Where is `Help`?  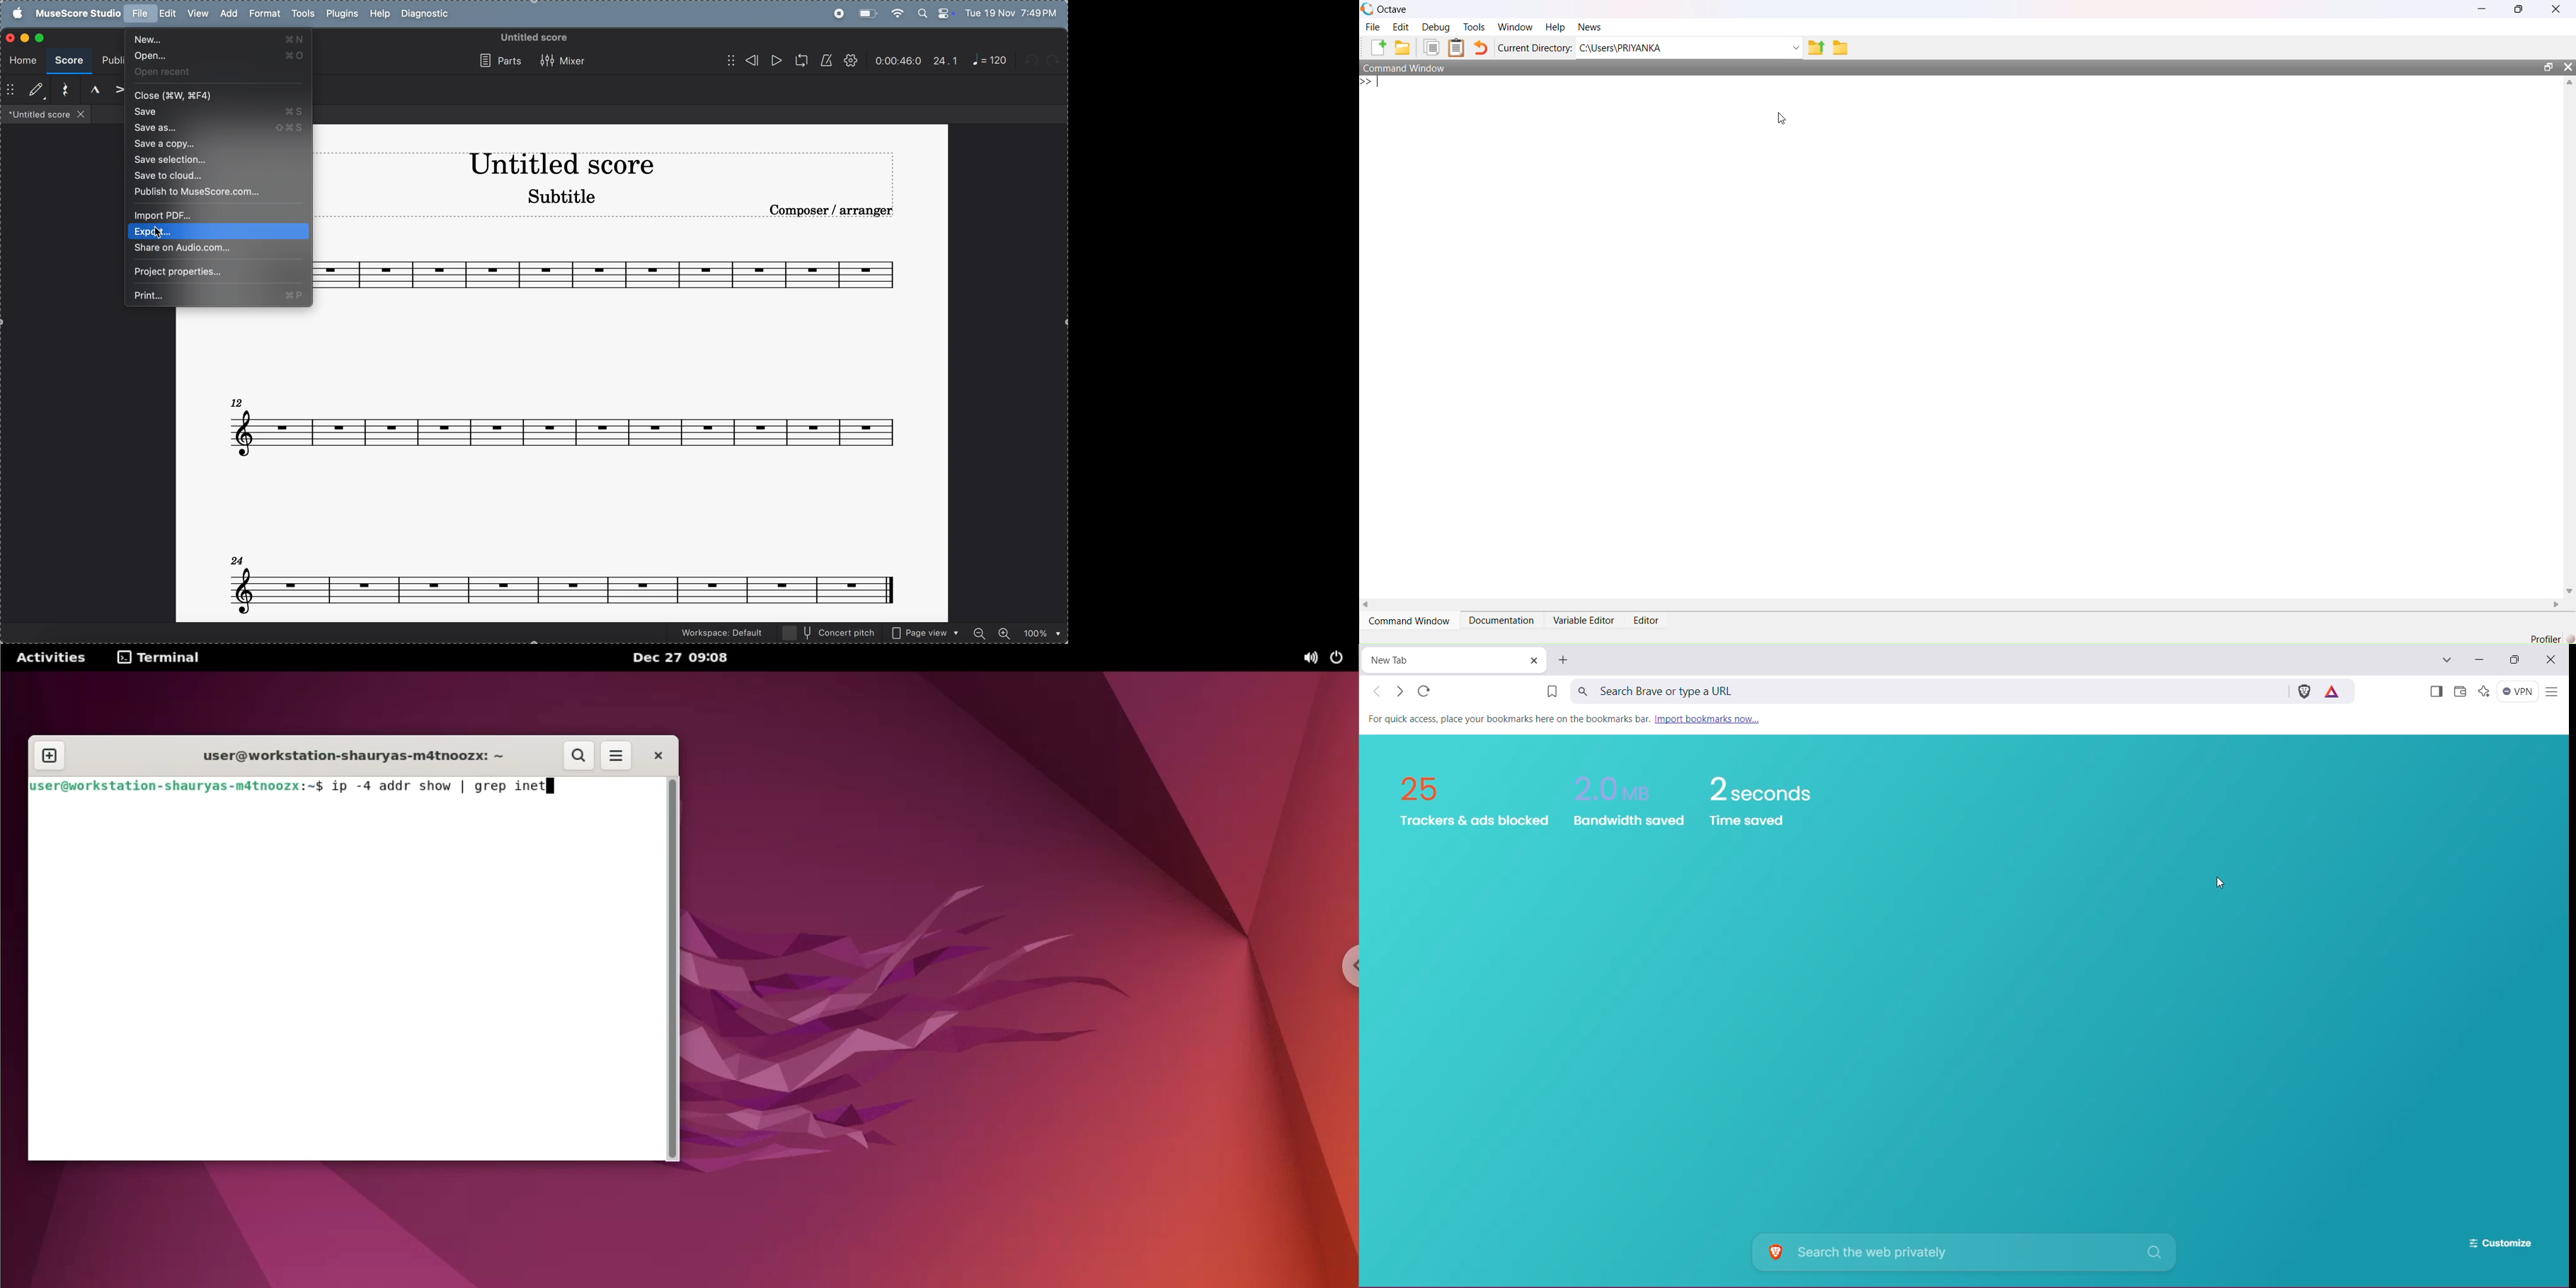
Help is located at coordinates (1554, 27).